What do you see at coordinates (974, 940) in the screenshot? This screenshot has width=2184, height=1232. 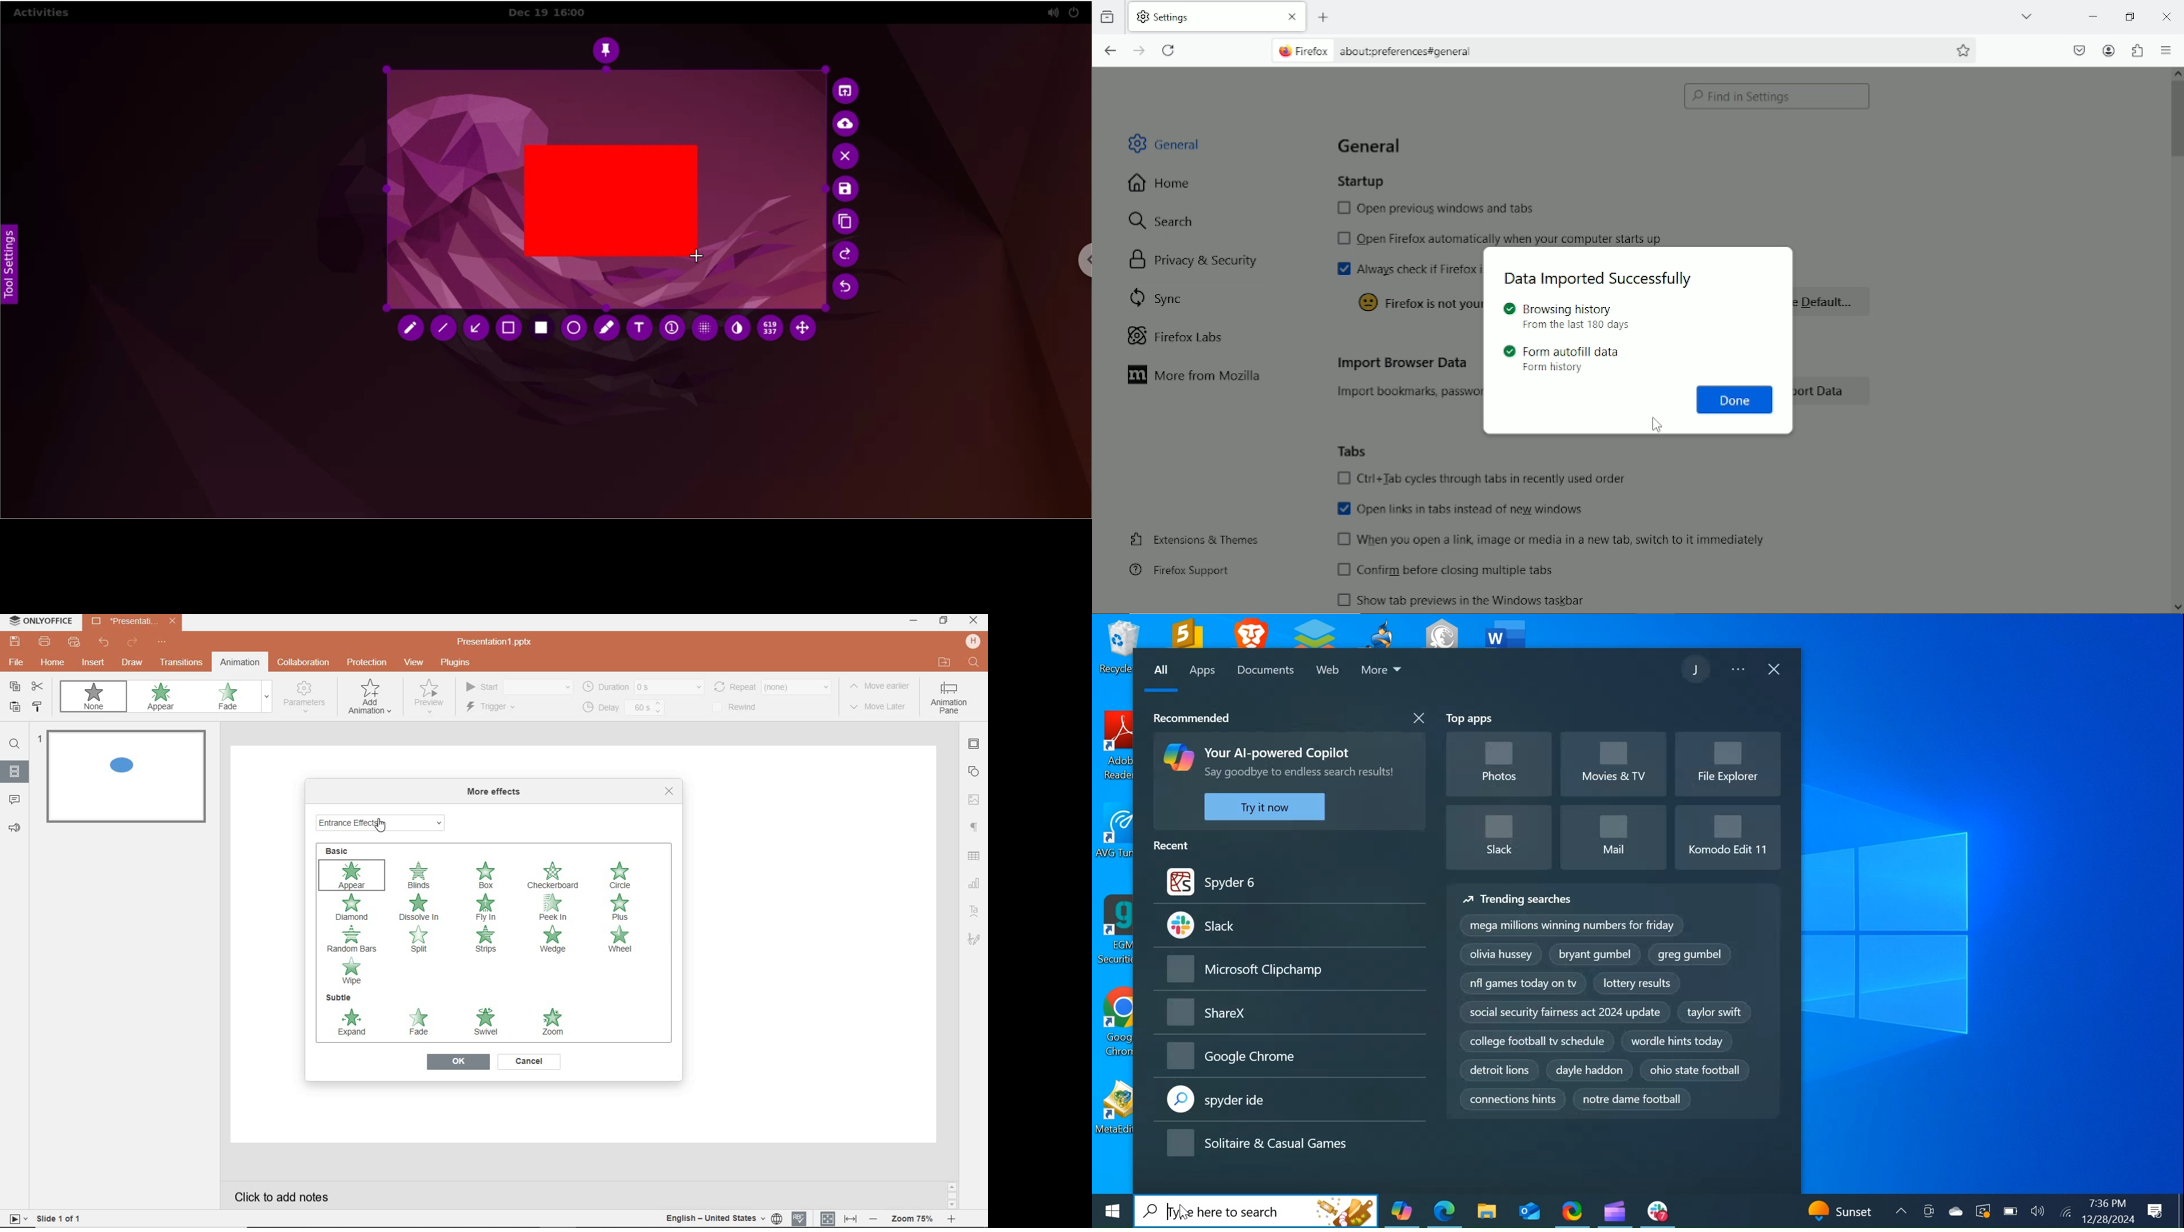 I see `signature` at bounding box center [974, 940].